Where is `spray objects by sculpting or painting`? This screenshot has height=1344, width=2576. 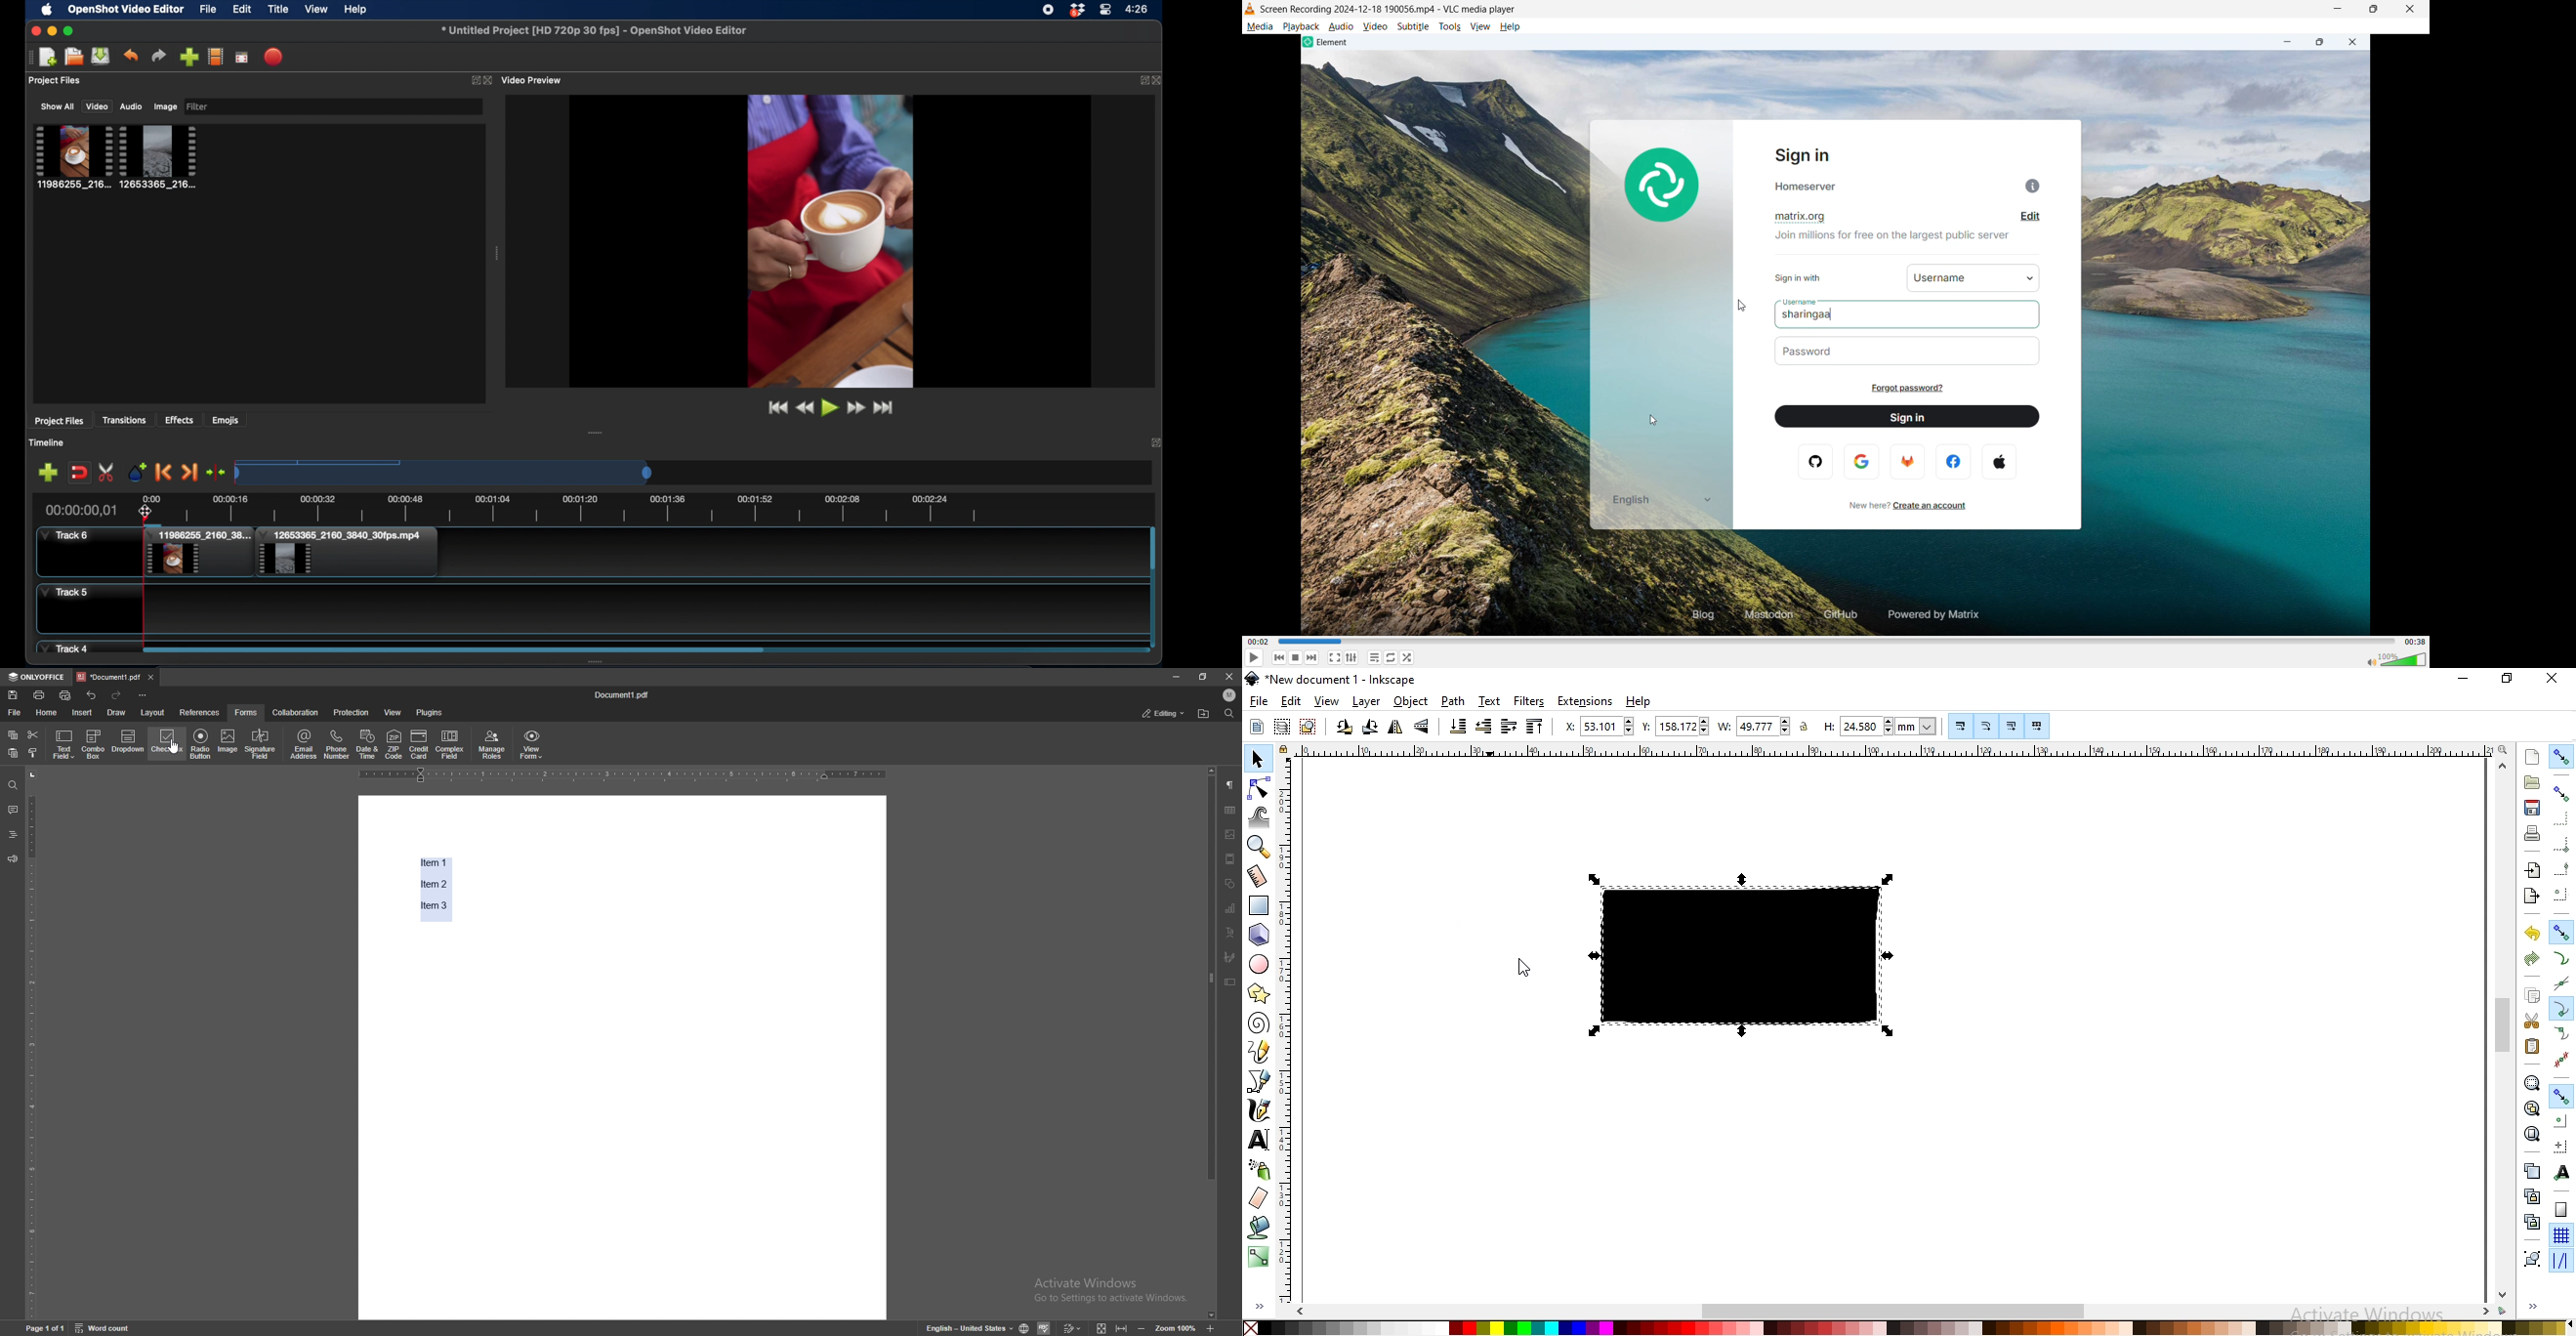 spray objects by sculpting or painting is located at coordinates (1259, 1169).